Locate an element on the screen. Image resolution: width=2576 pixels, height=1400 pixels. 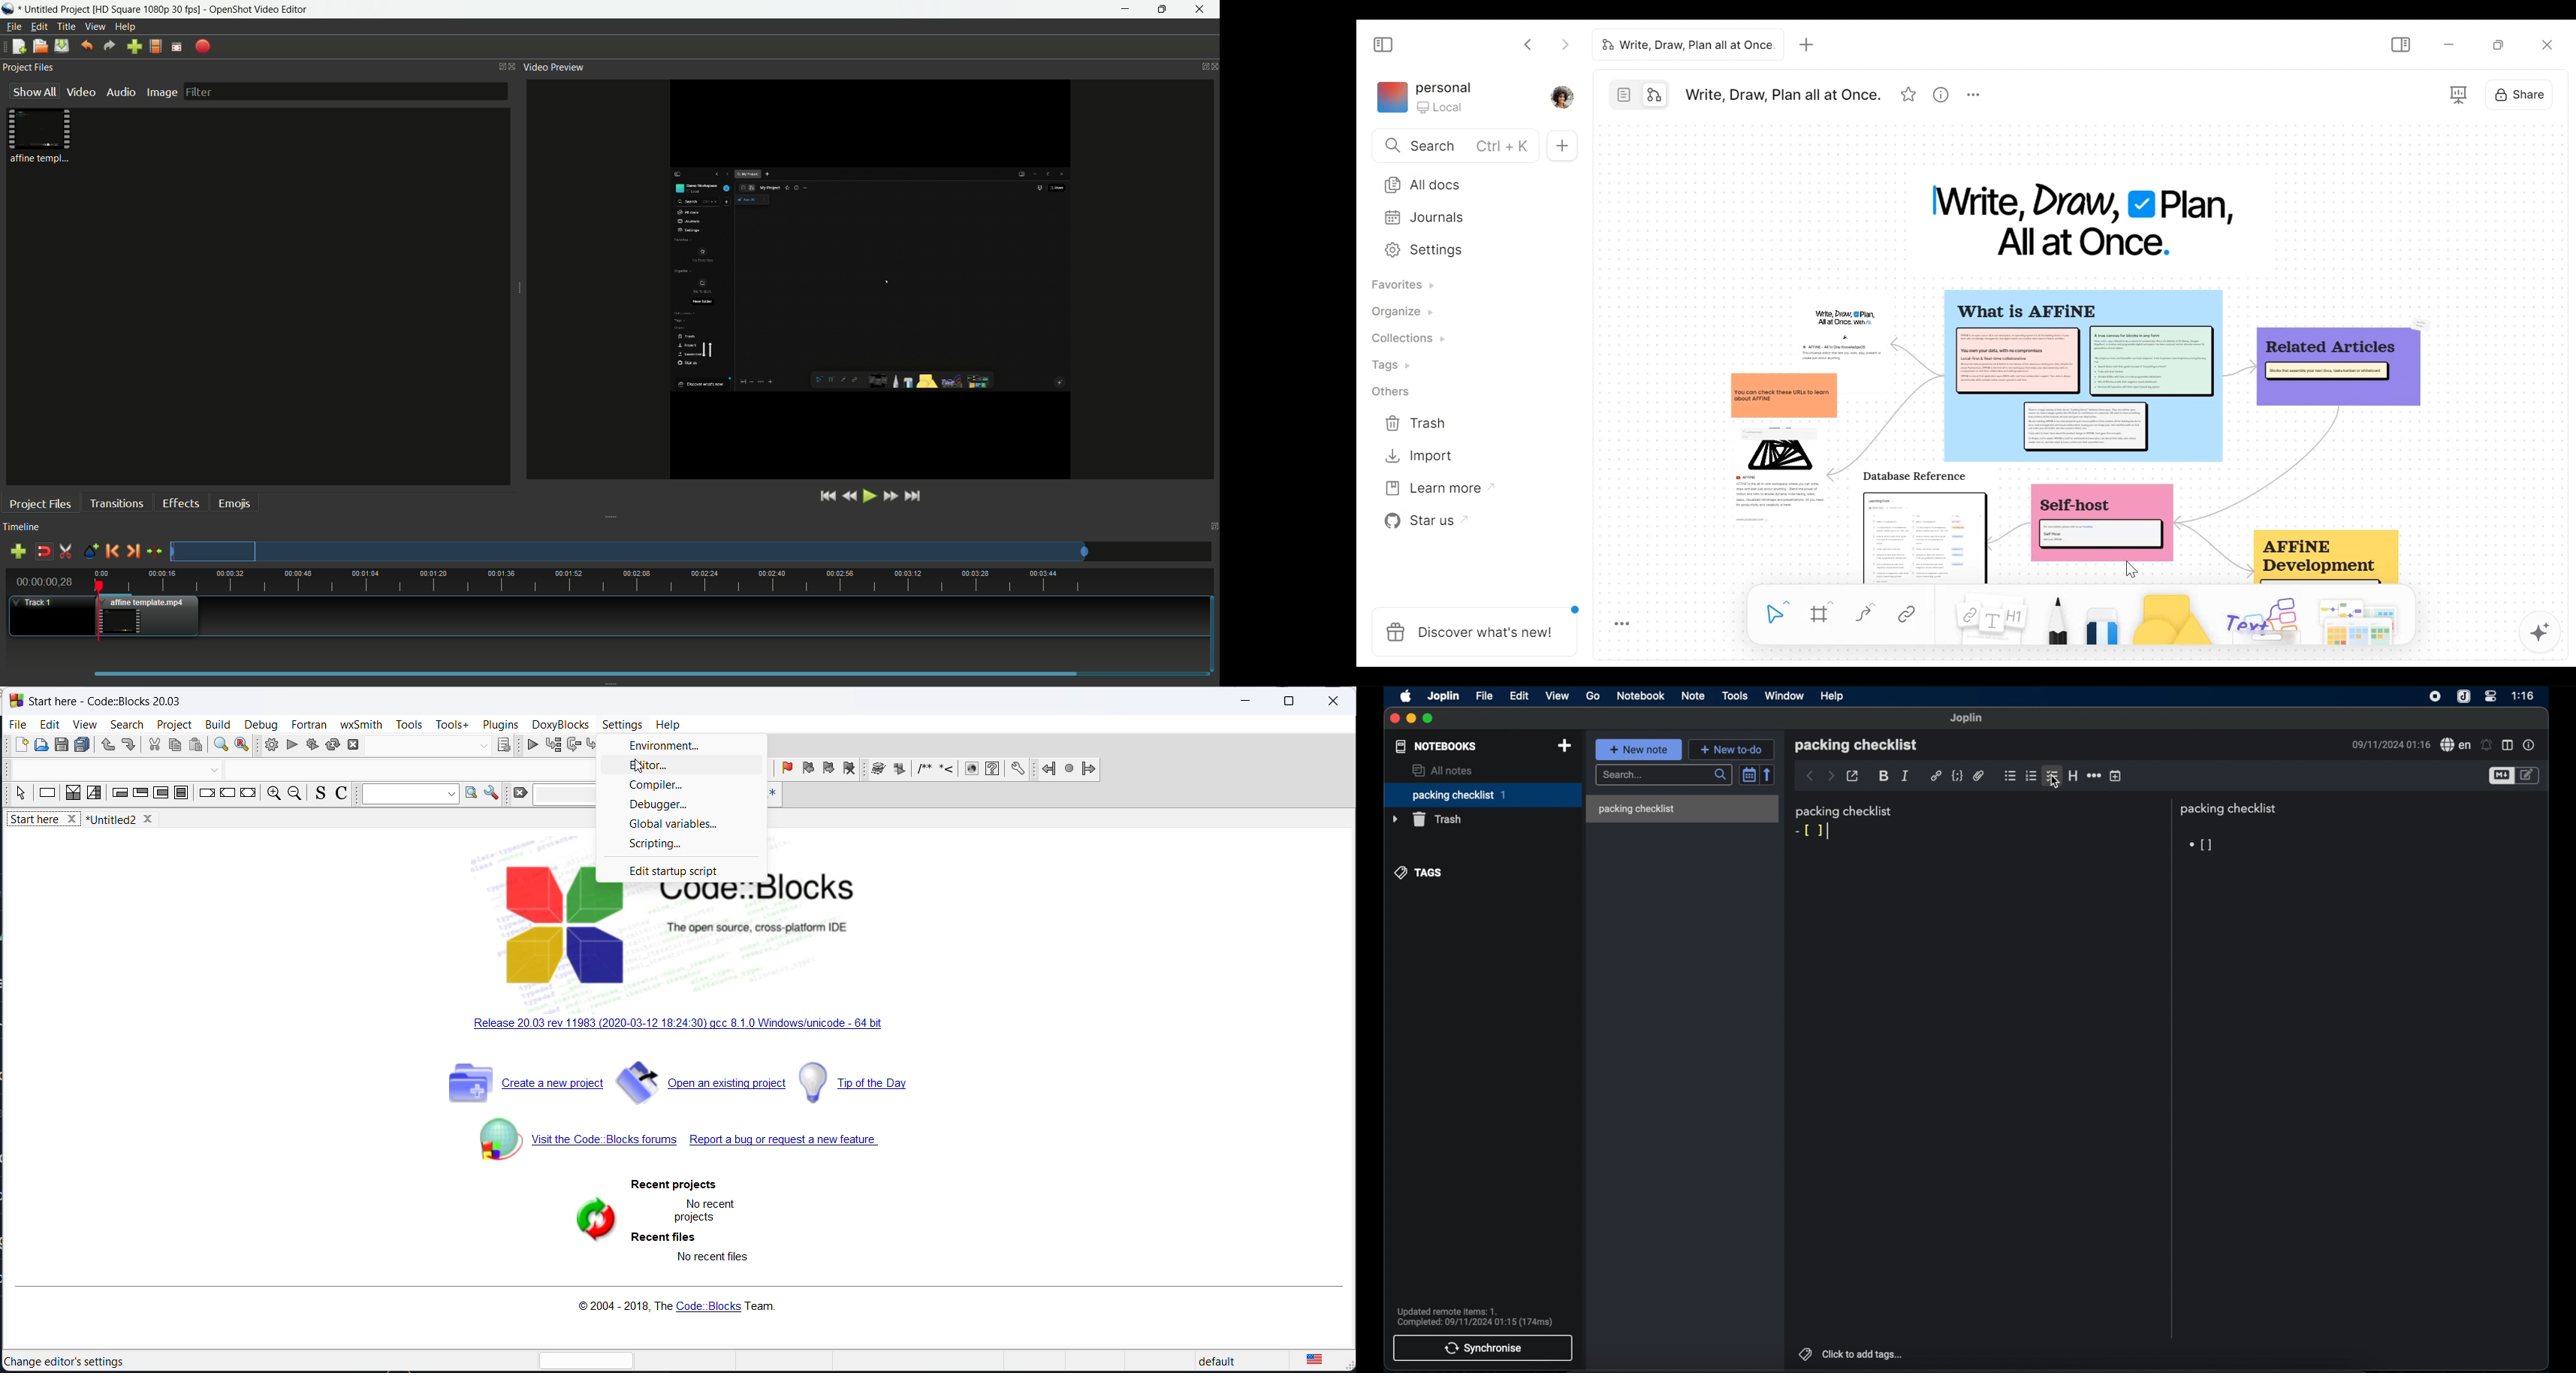
code is located at coordinates (1957, 775).